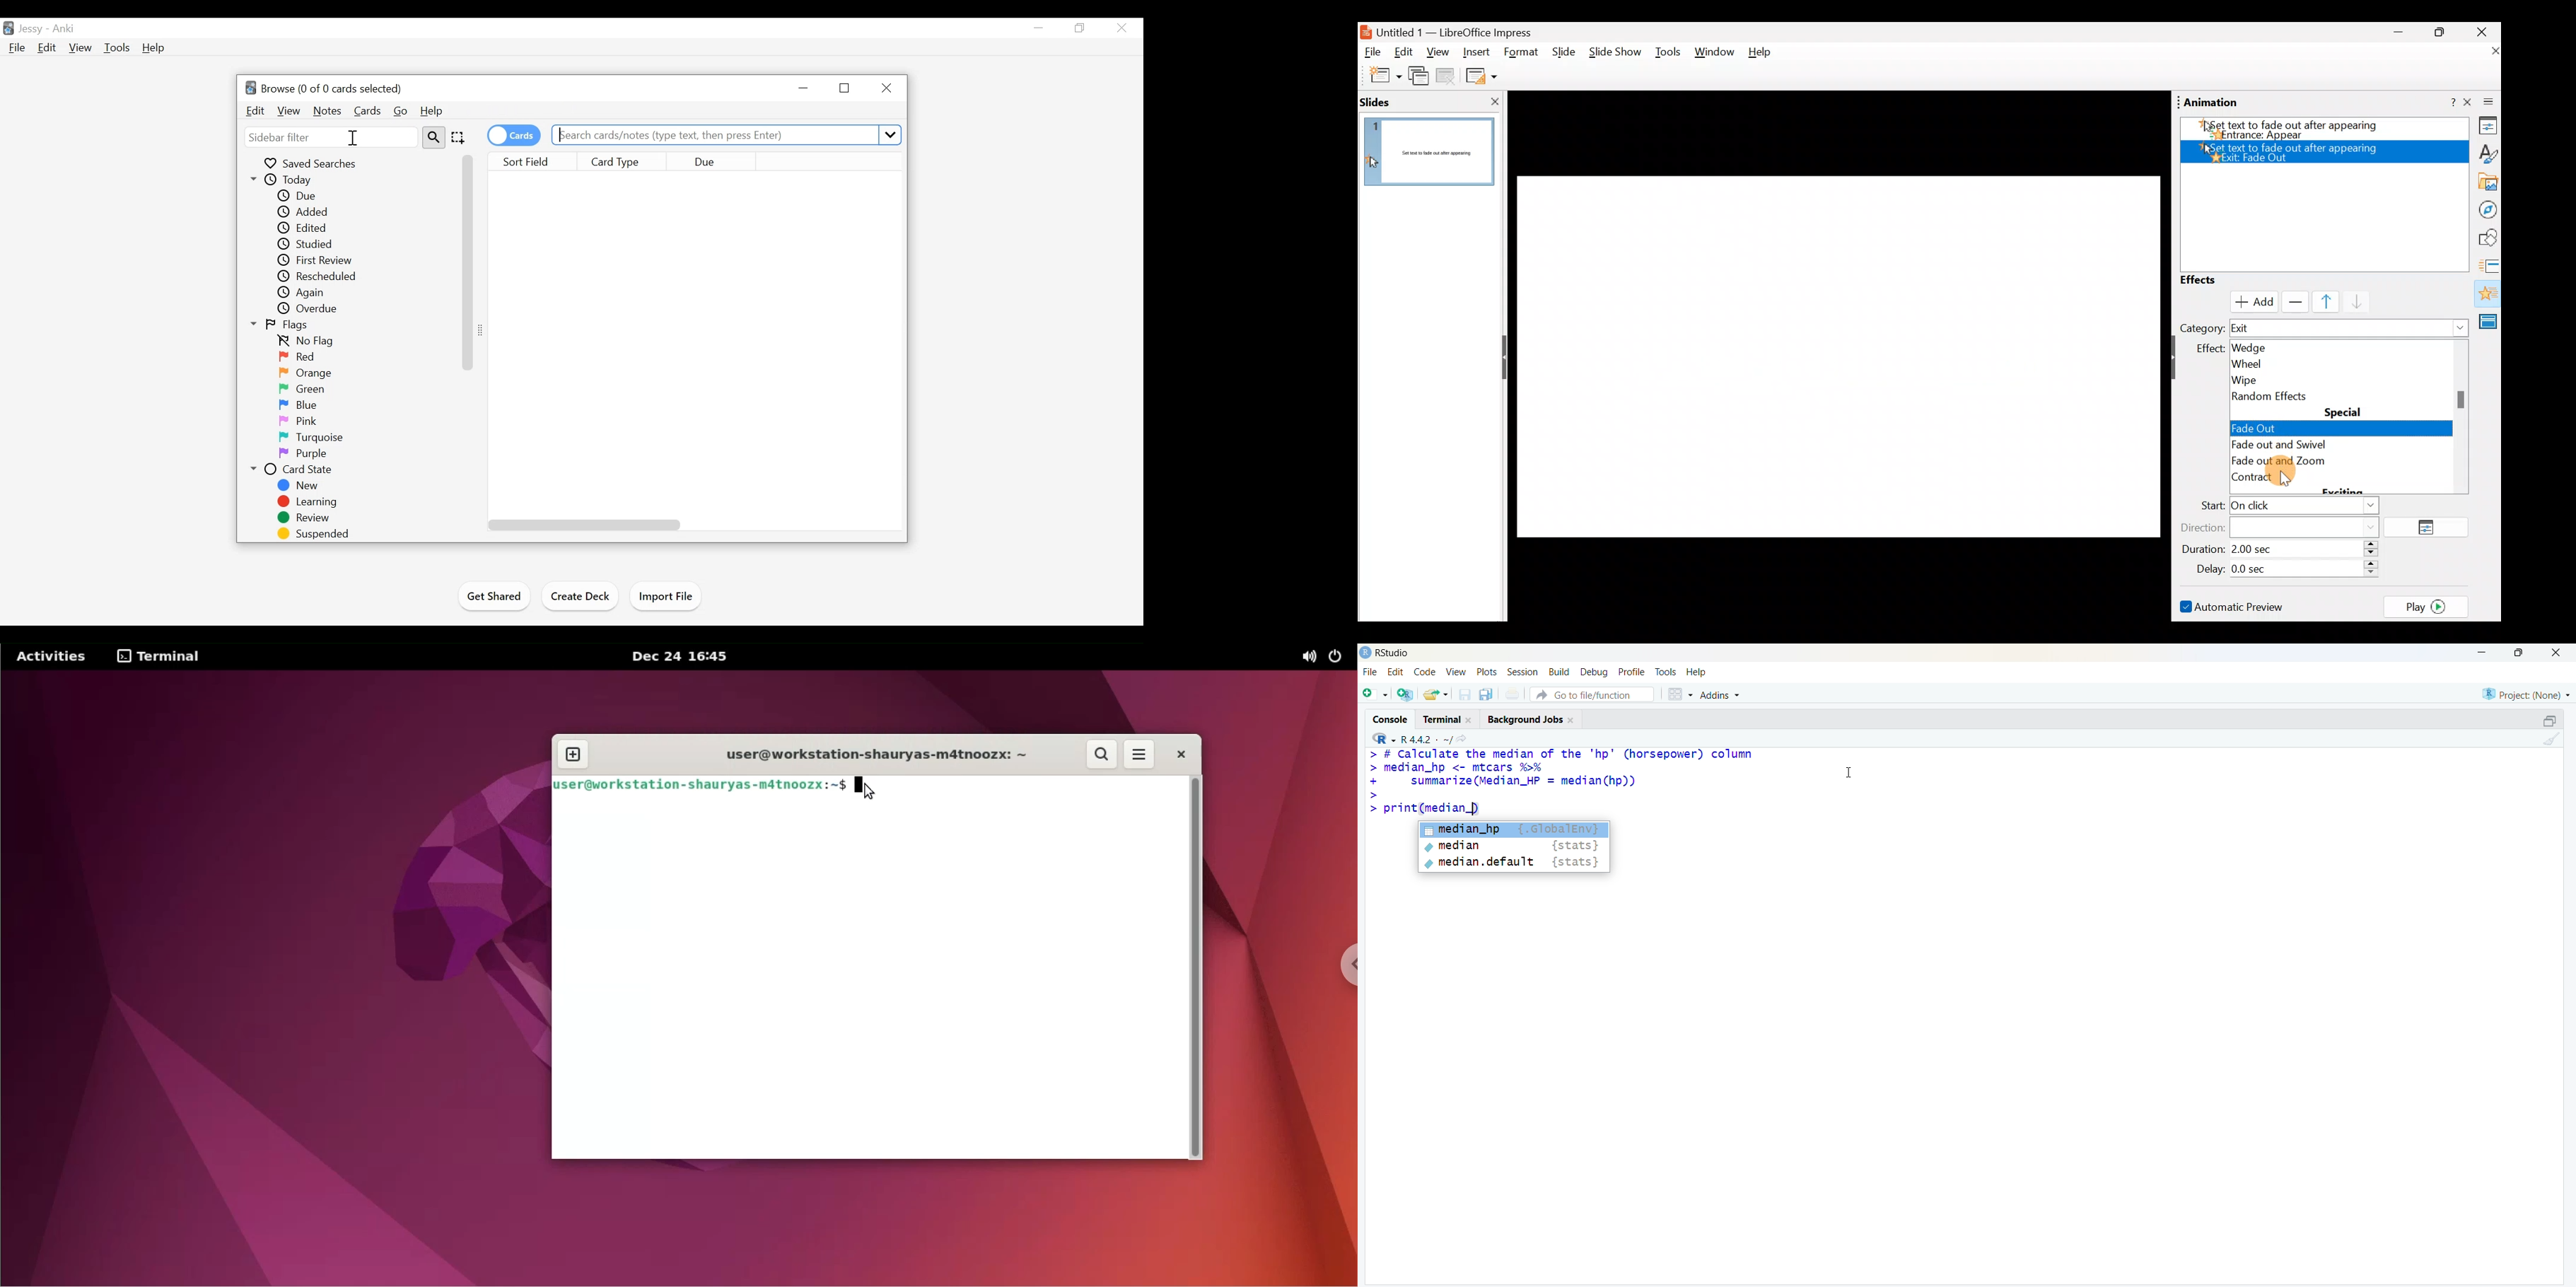 The height and width of the screenshot is (1288, 2576). I want to click on Tools, so click(117, 47).